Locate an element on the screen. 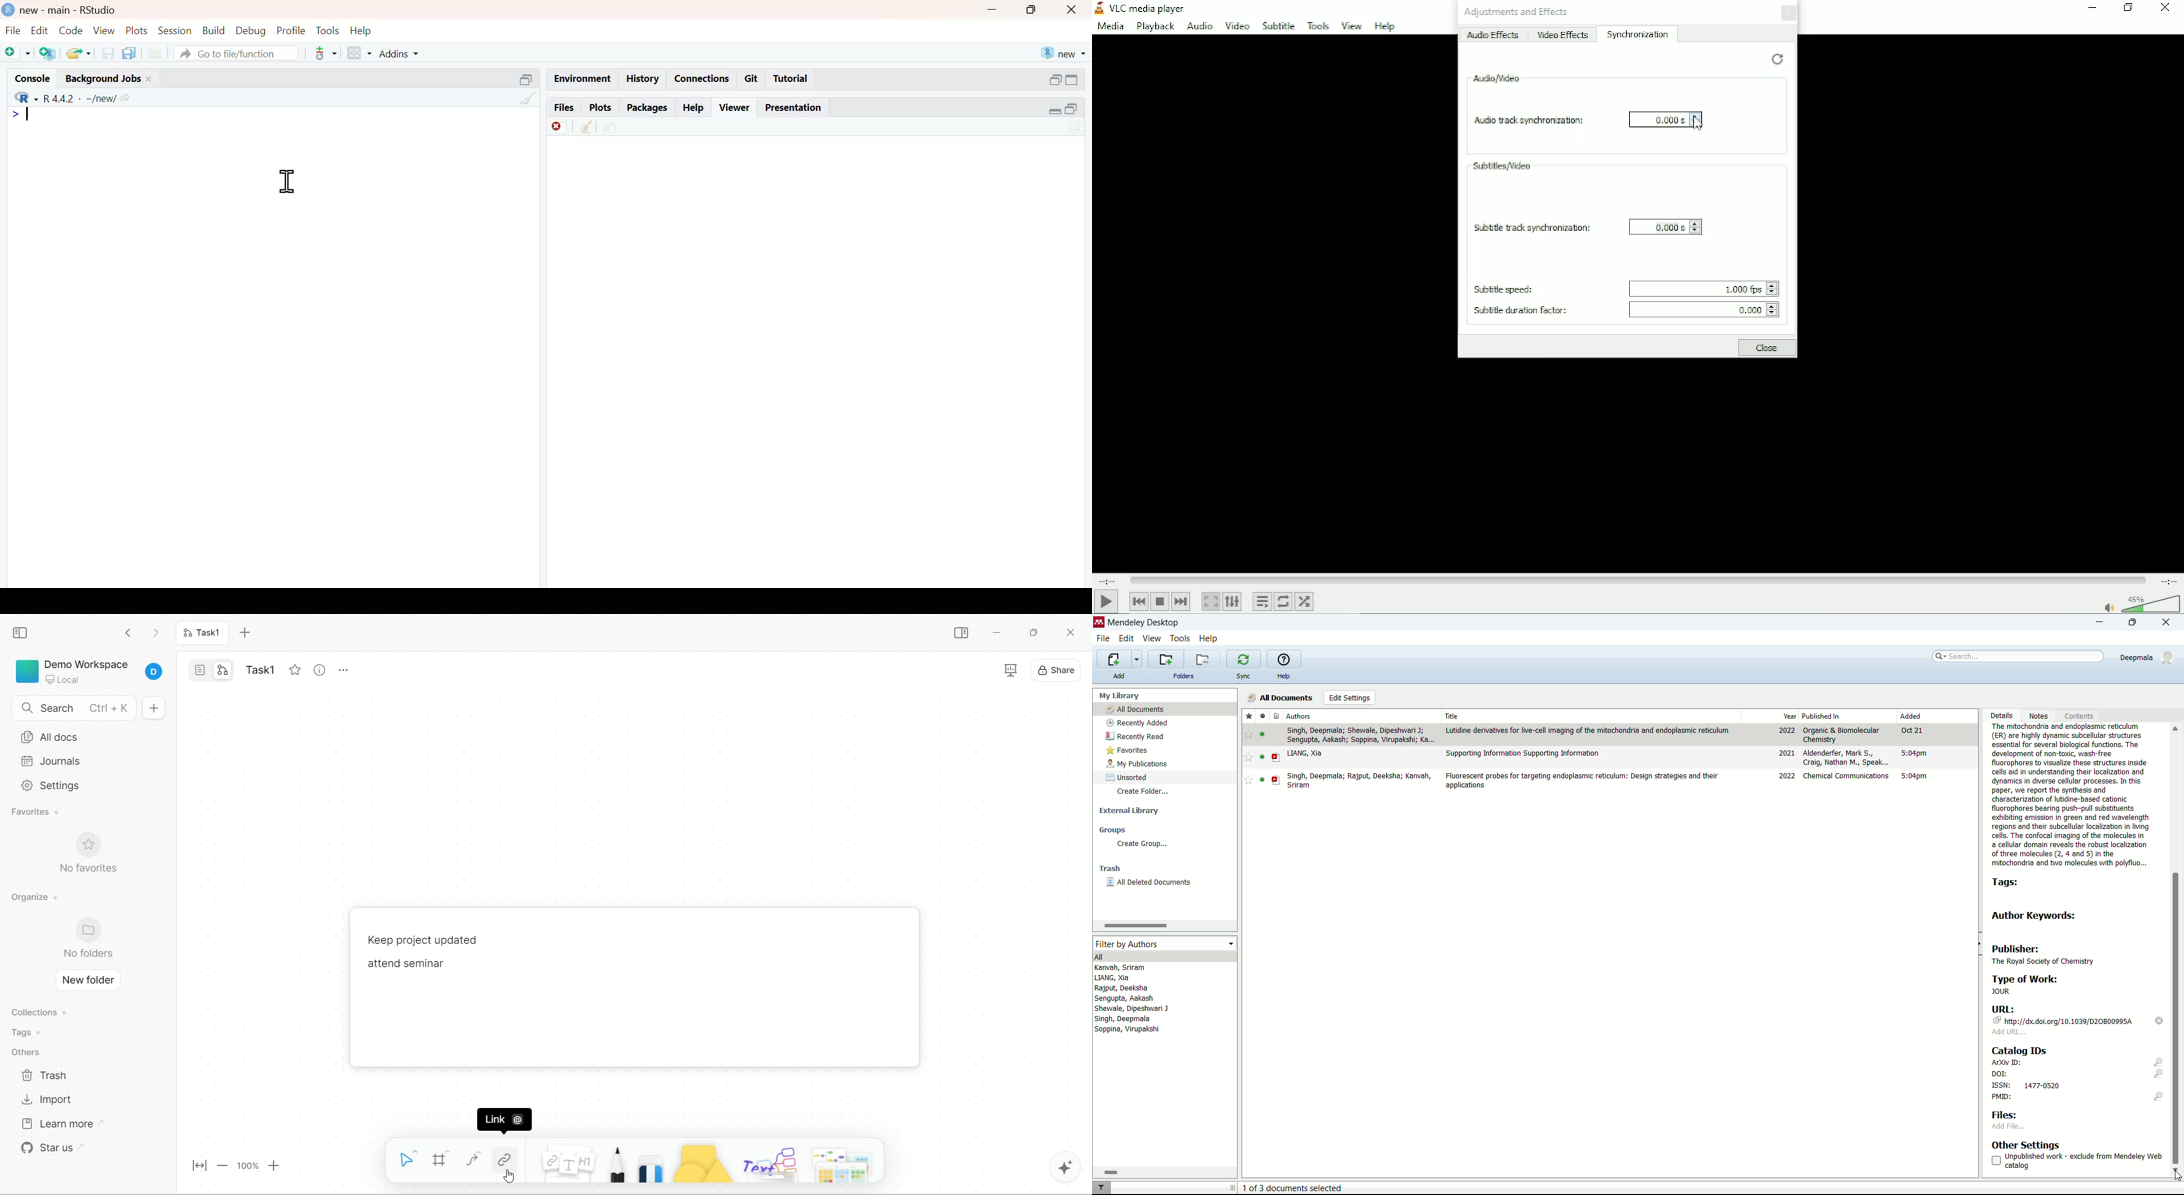  Play duration is located at coordinates (1638, 578).